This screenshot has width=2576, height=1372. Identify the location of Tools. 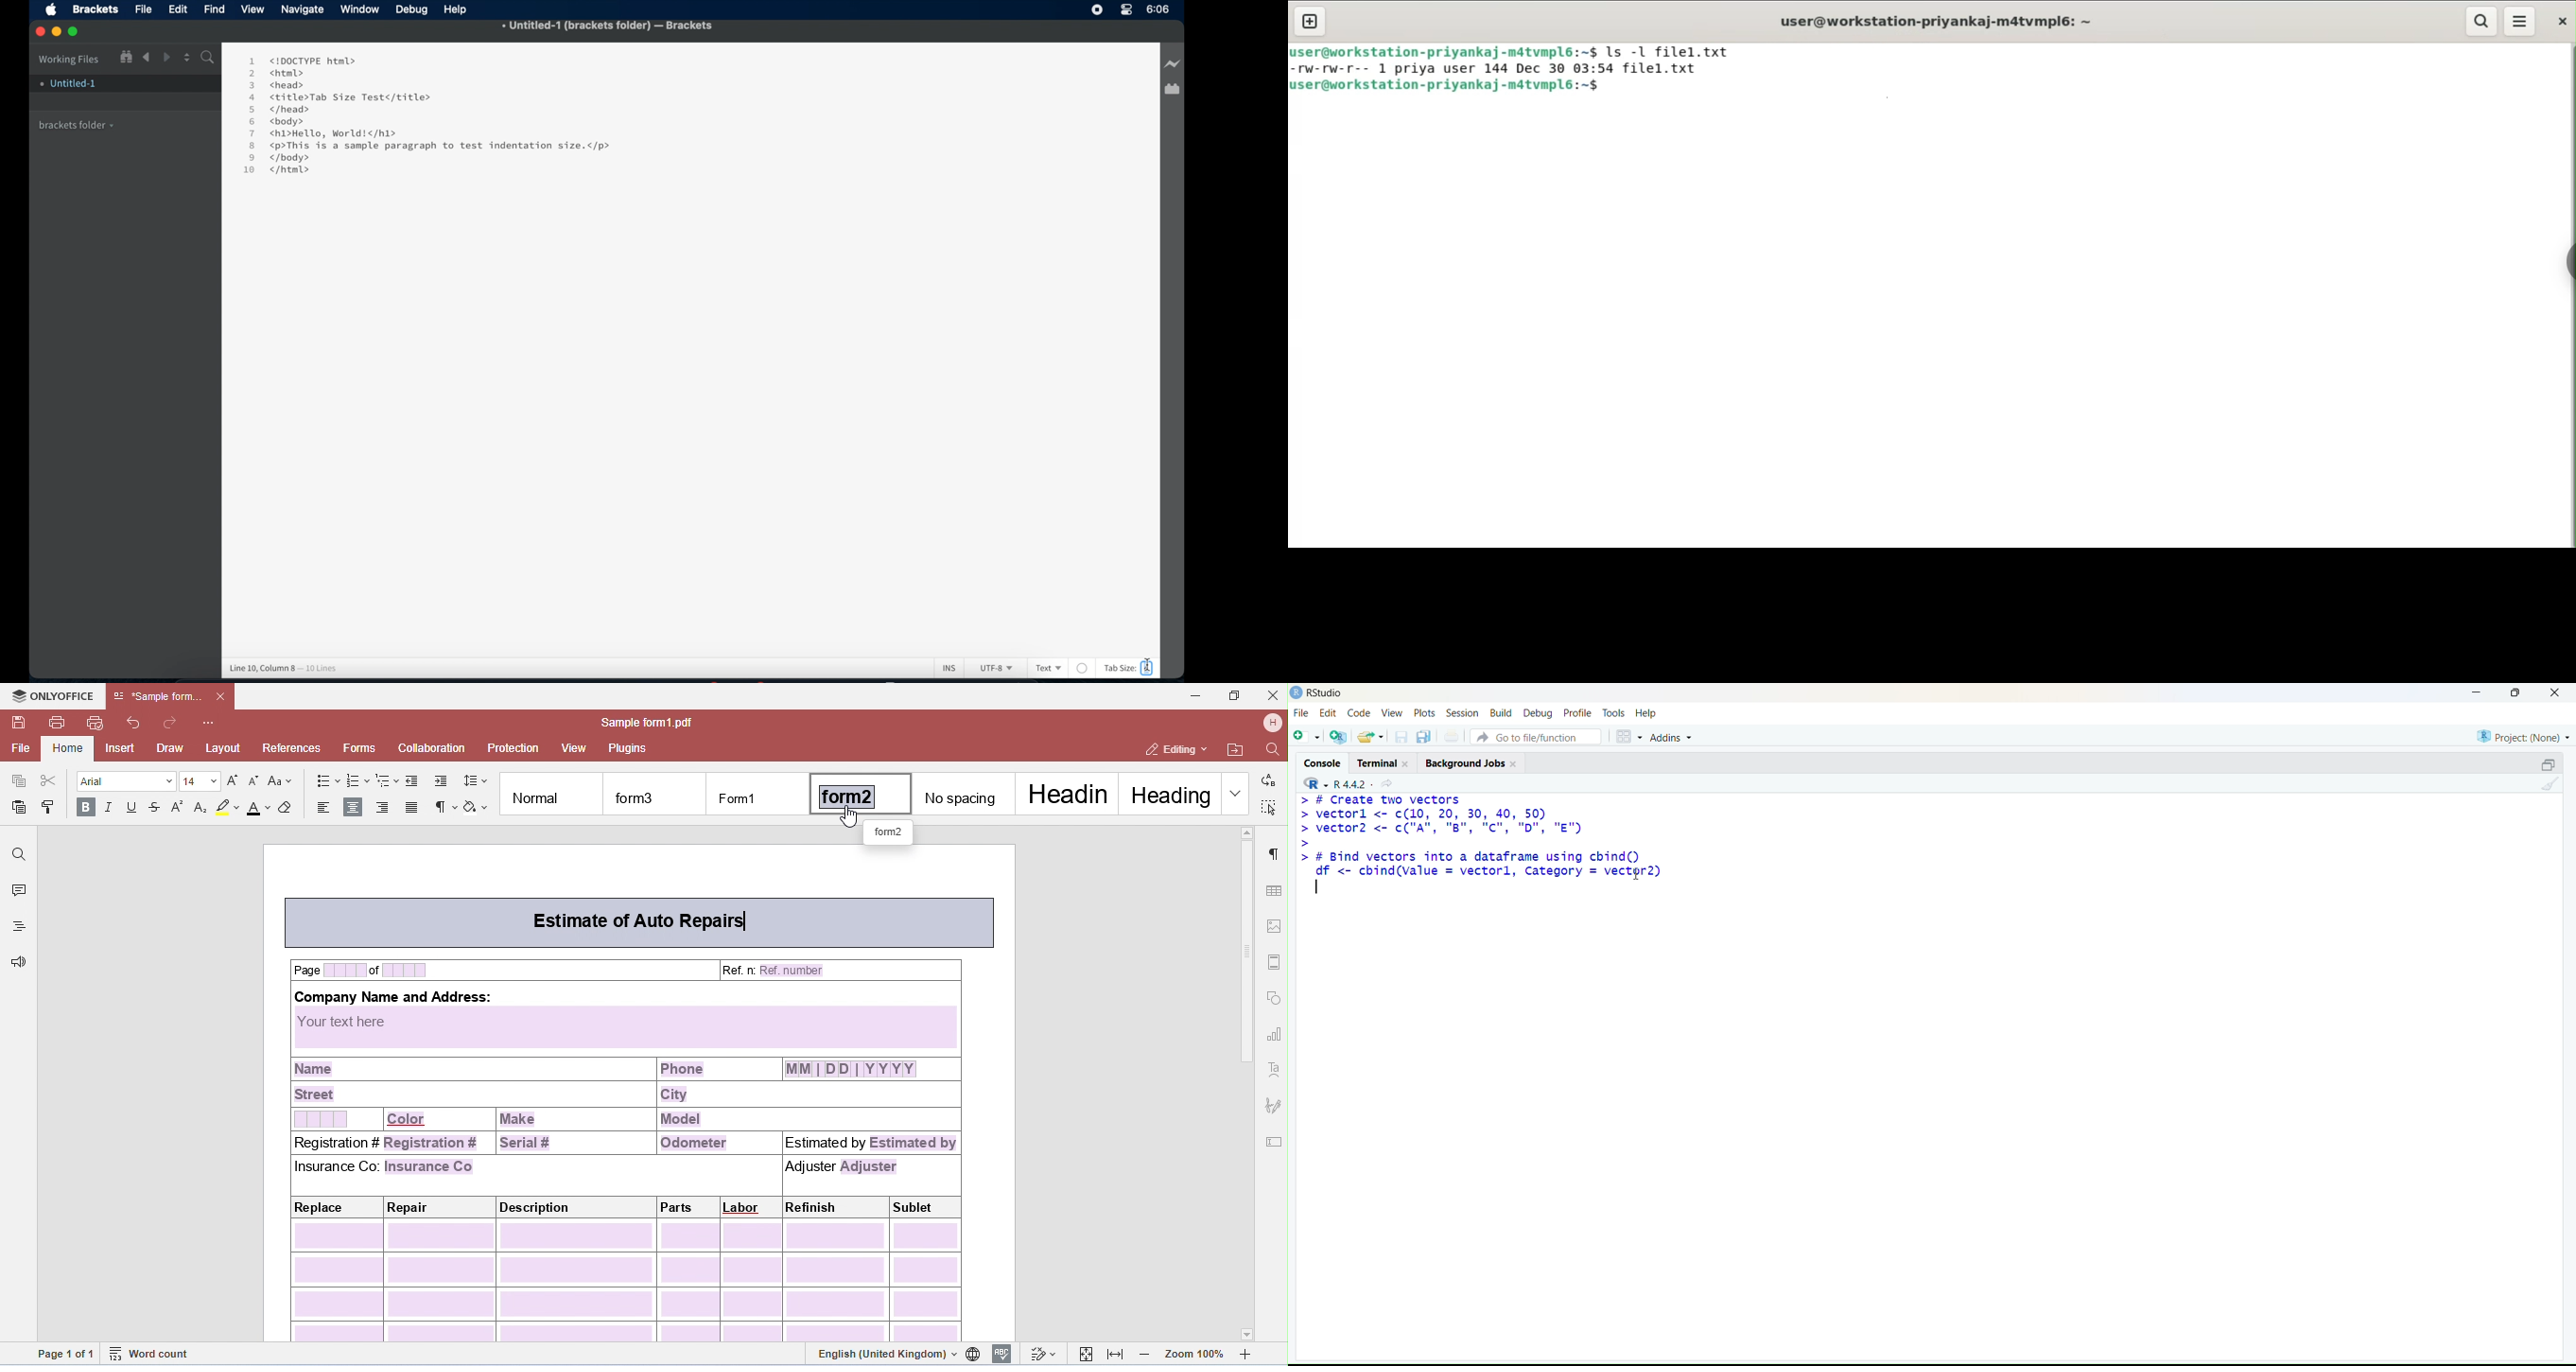
(1614, 713).